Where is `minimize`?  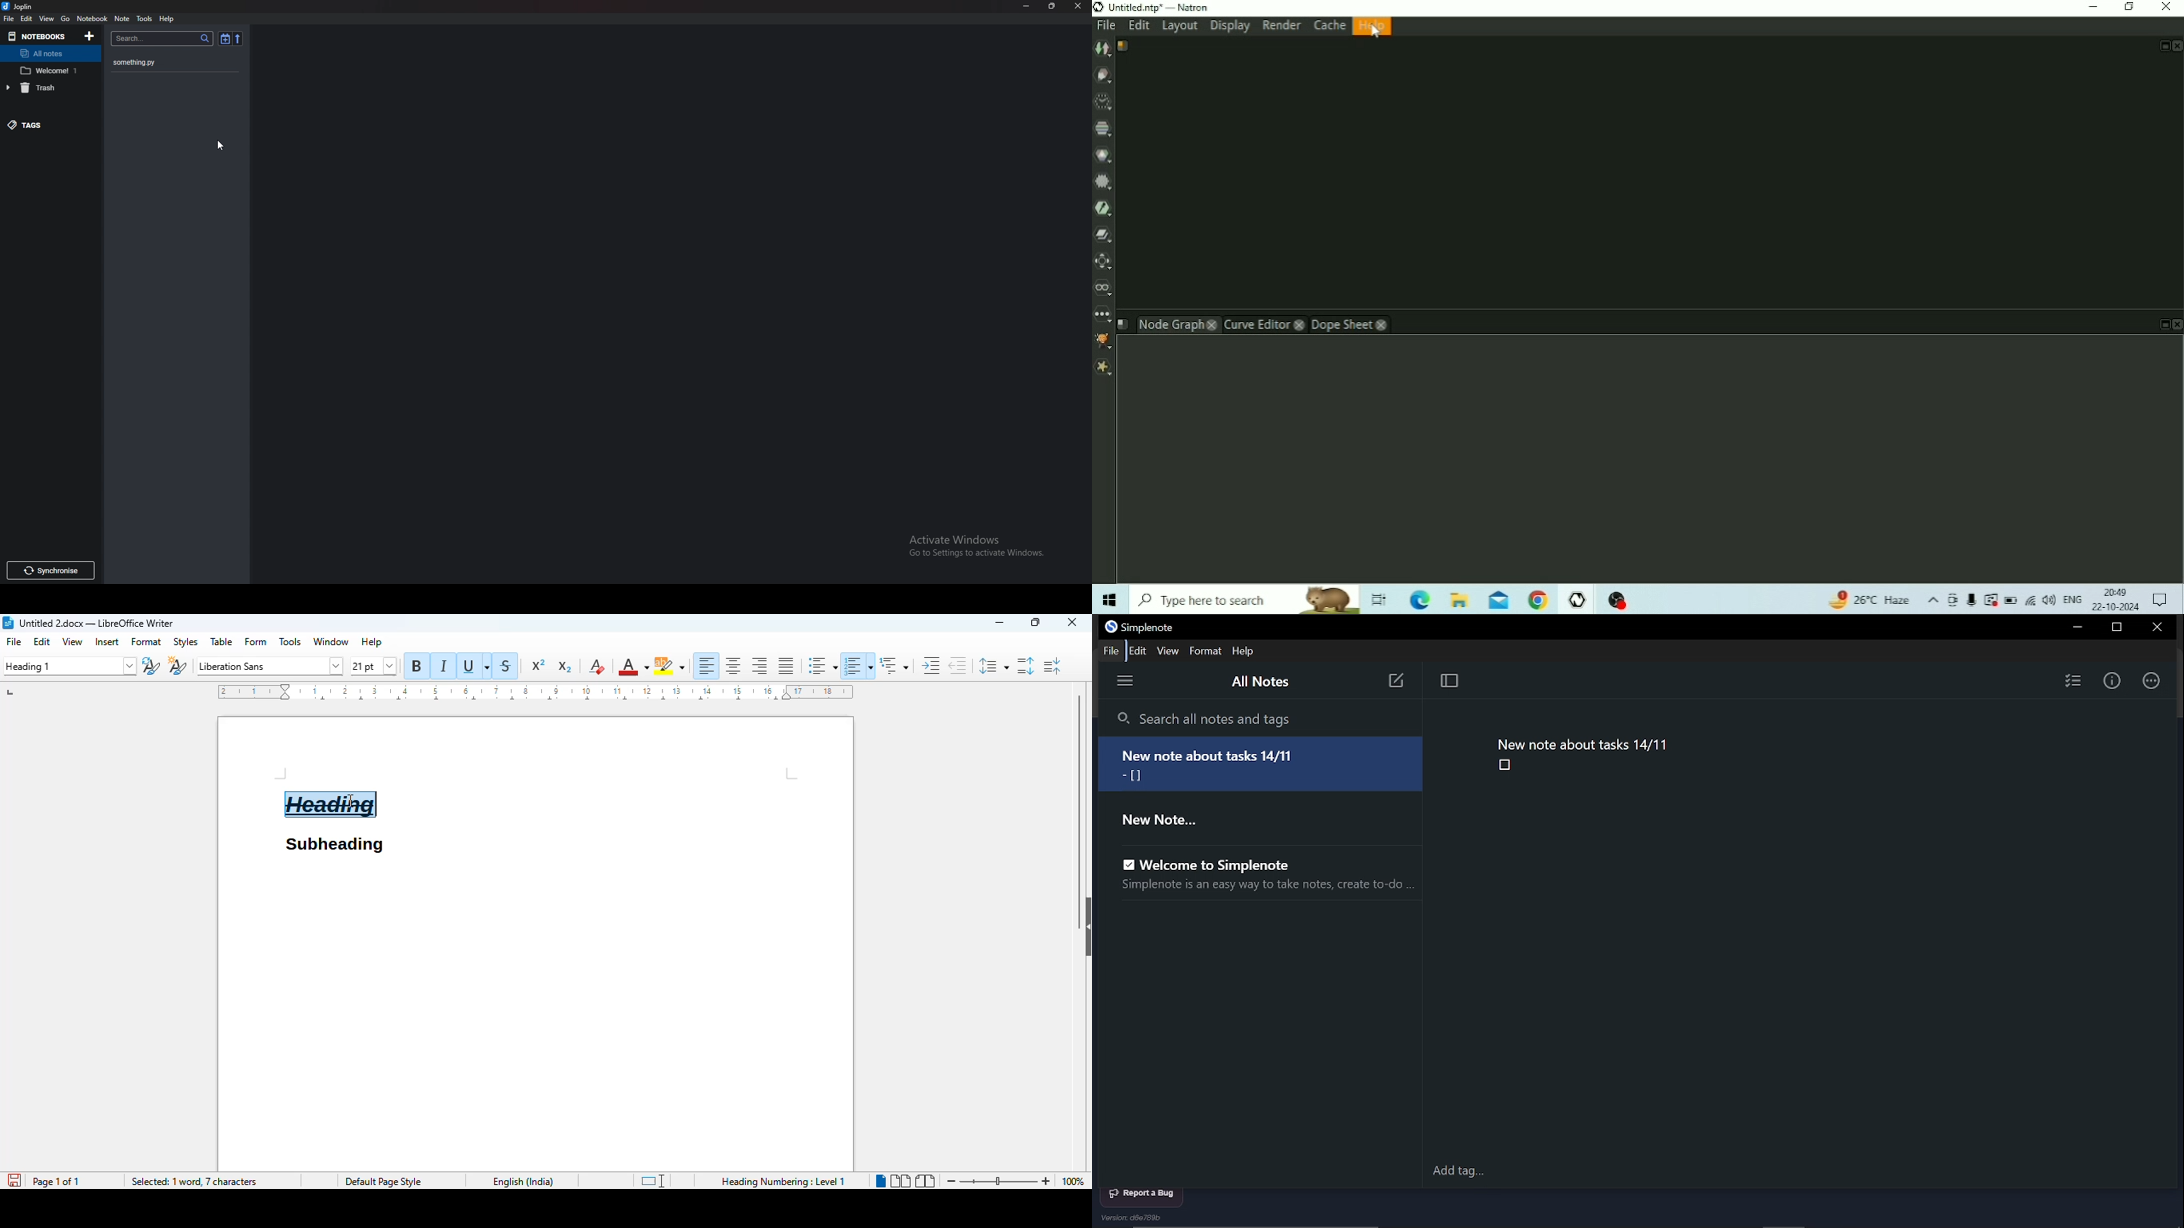 minimize is located at coordinates (1000, 623).